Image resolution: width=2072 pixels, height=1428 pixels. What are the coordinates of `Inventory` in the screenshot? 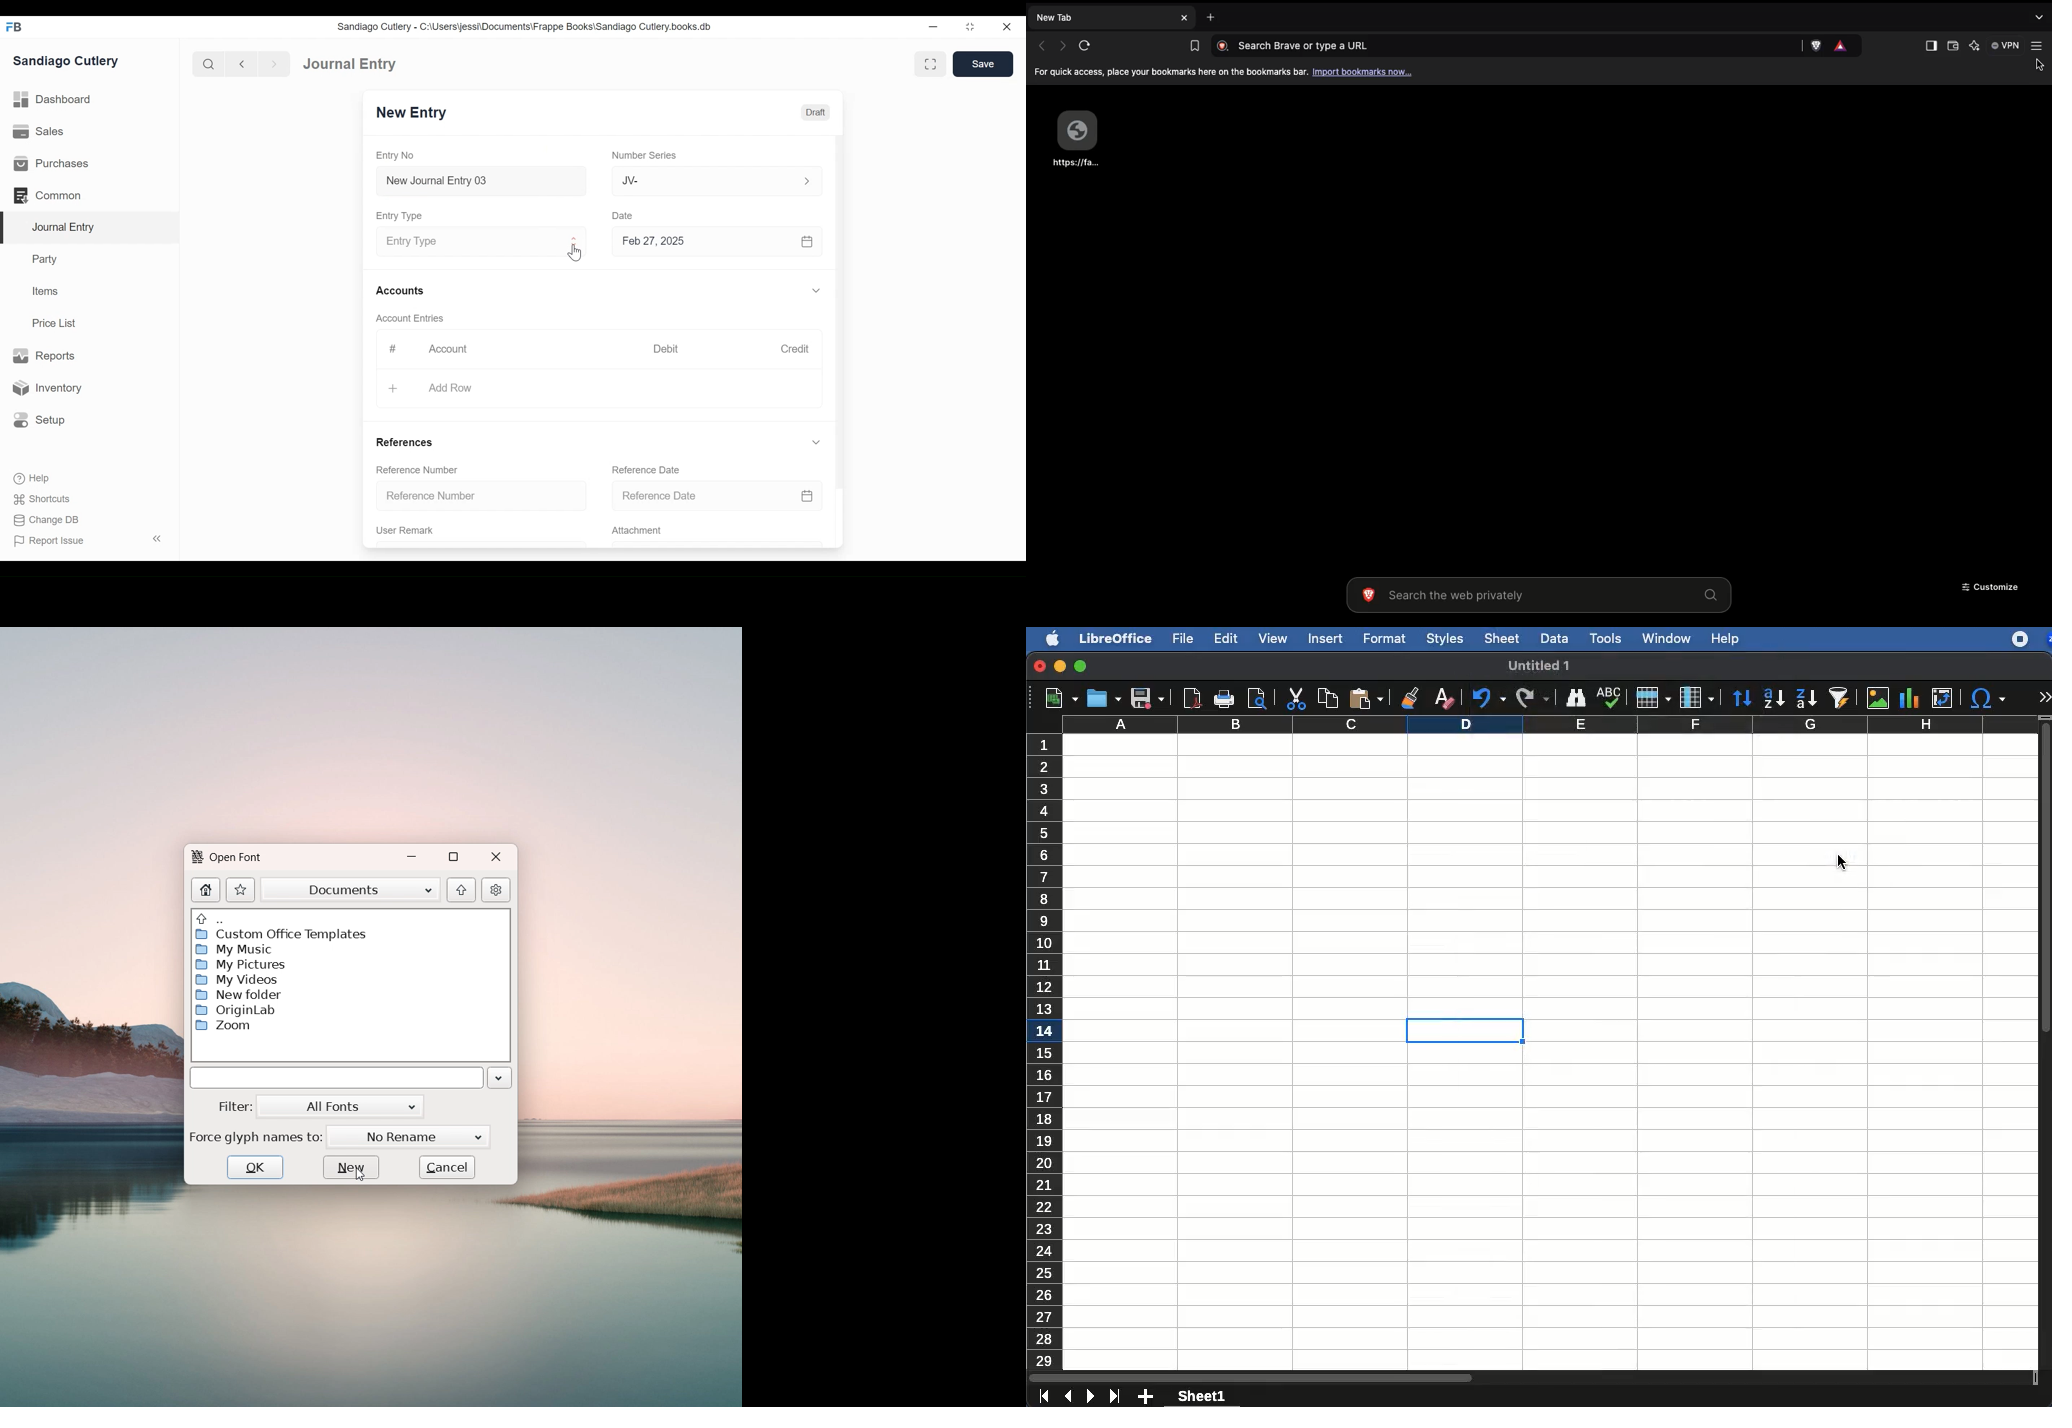 It's located at (46, 387).